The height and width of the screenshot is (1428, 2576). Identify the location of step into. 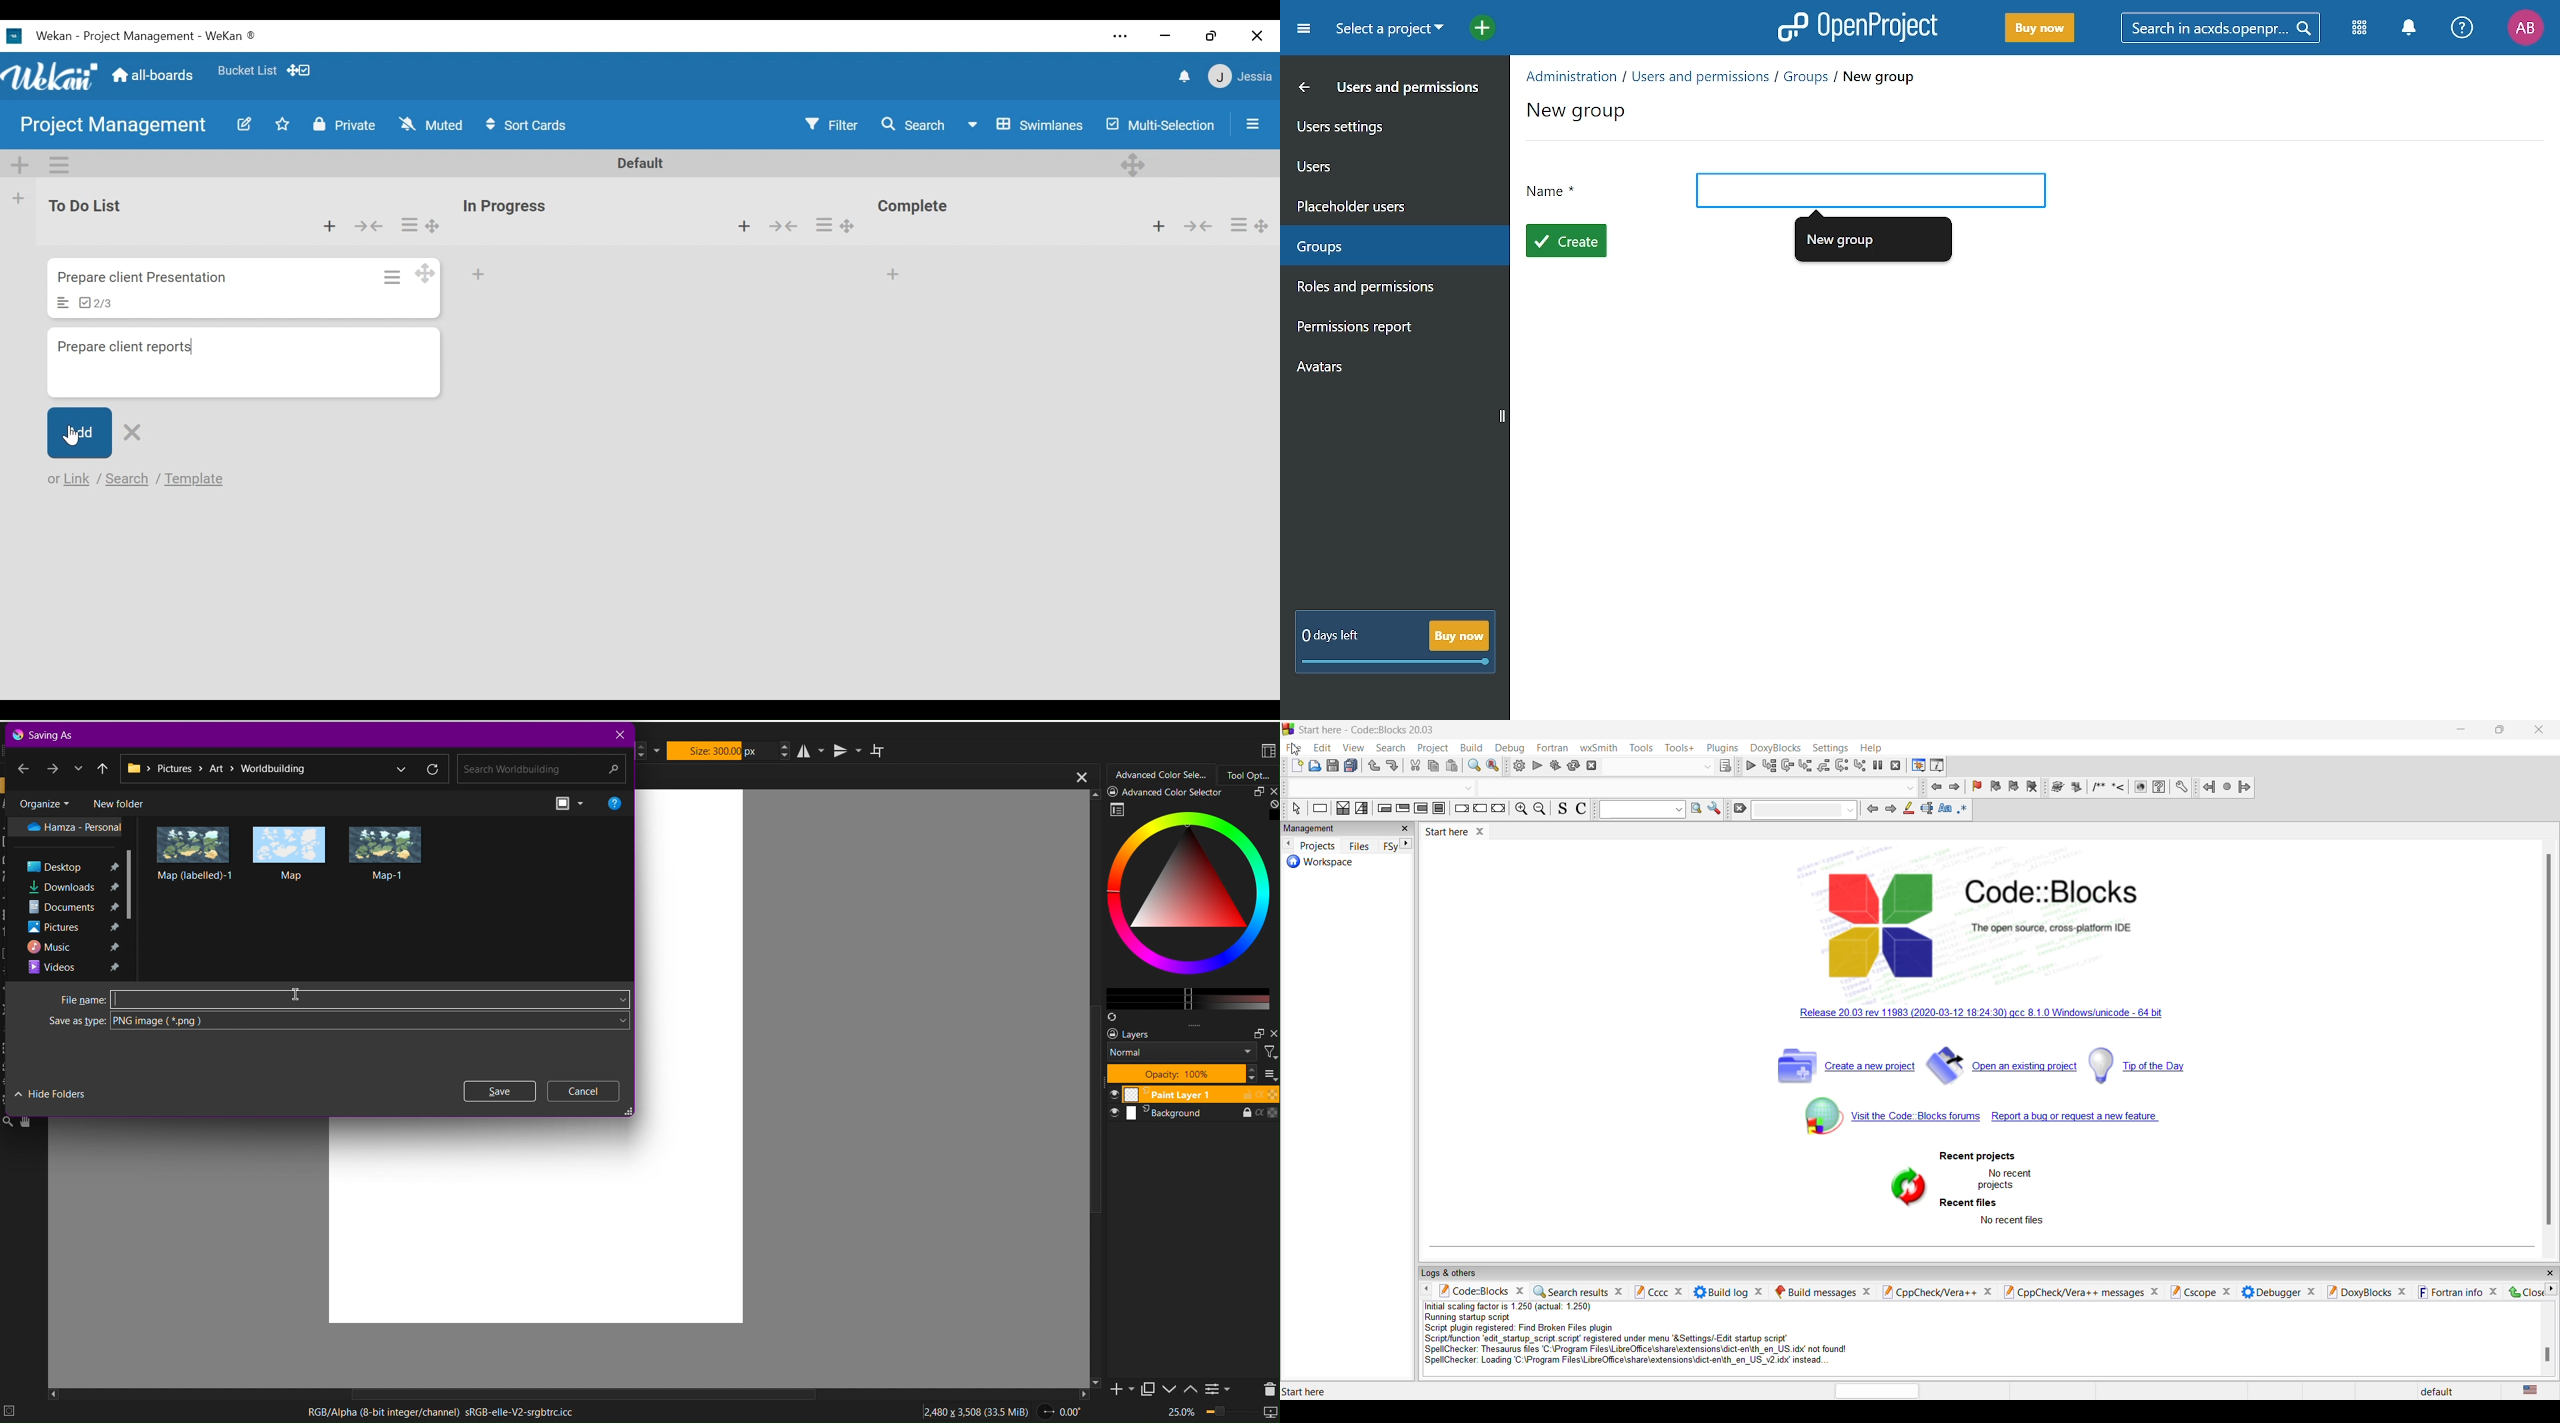
(1806, 765).